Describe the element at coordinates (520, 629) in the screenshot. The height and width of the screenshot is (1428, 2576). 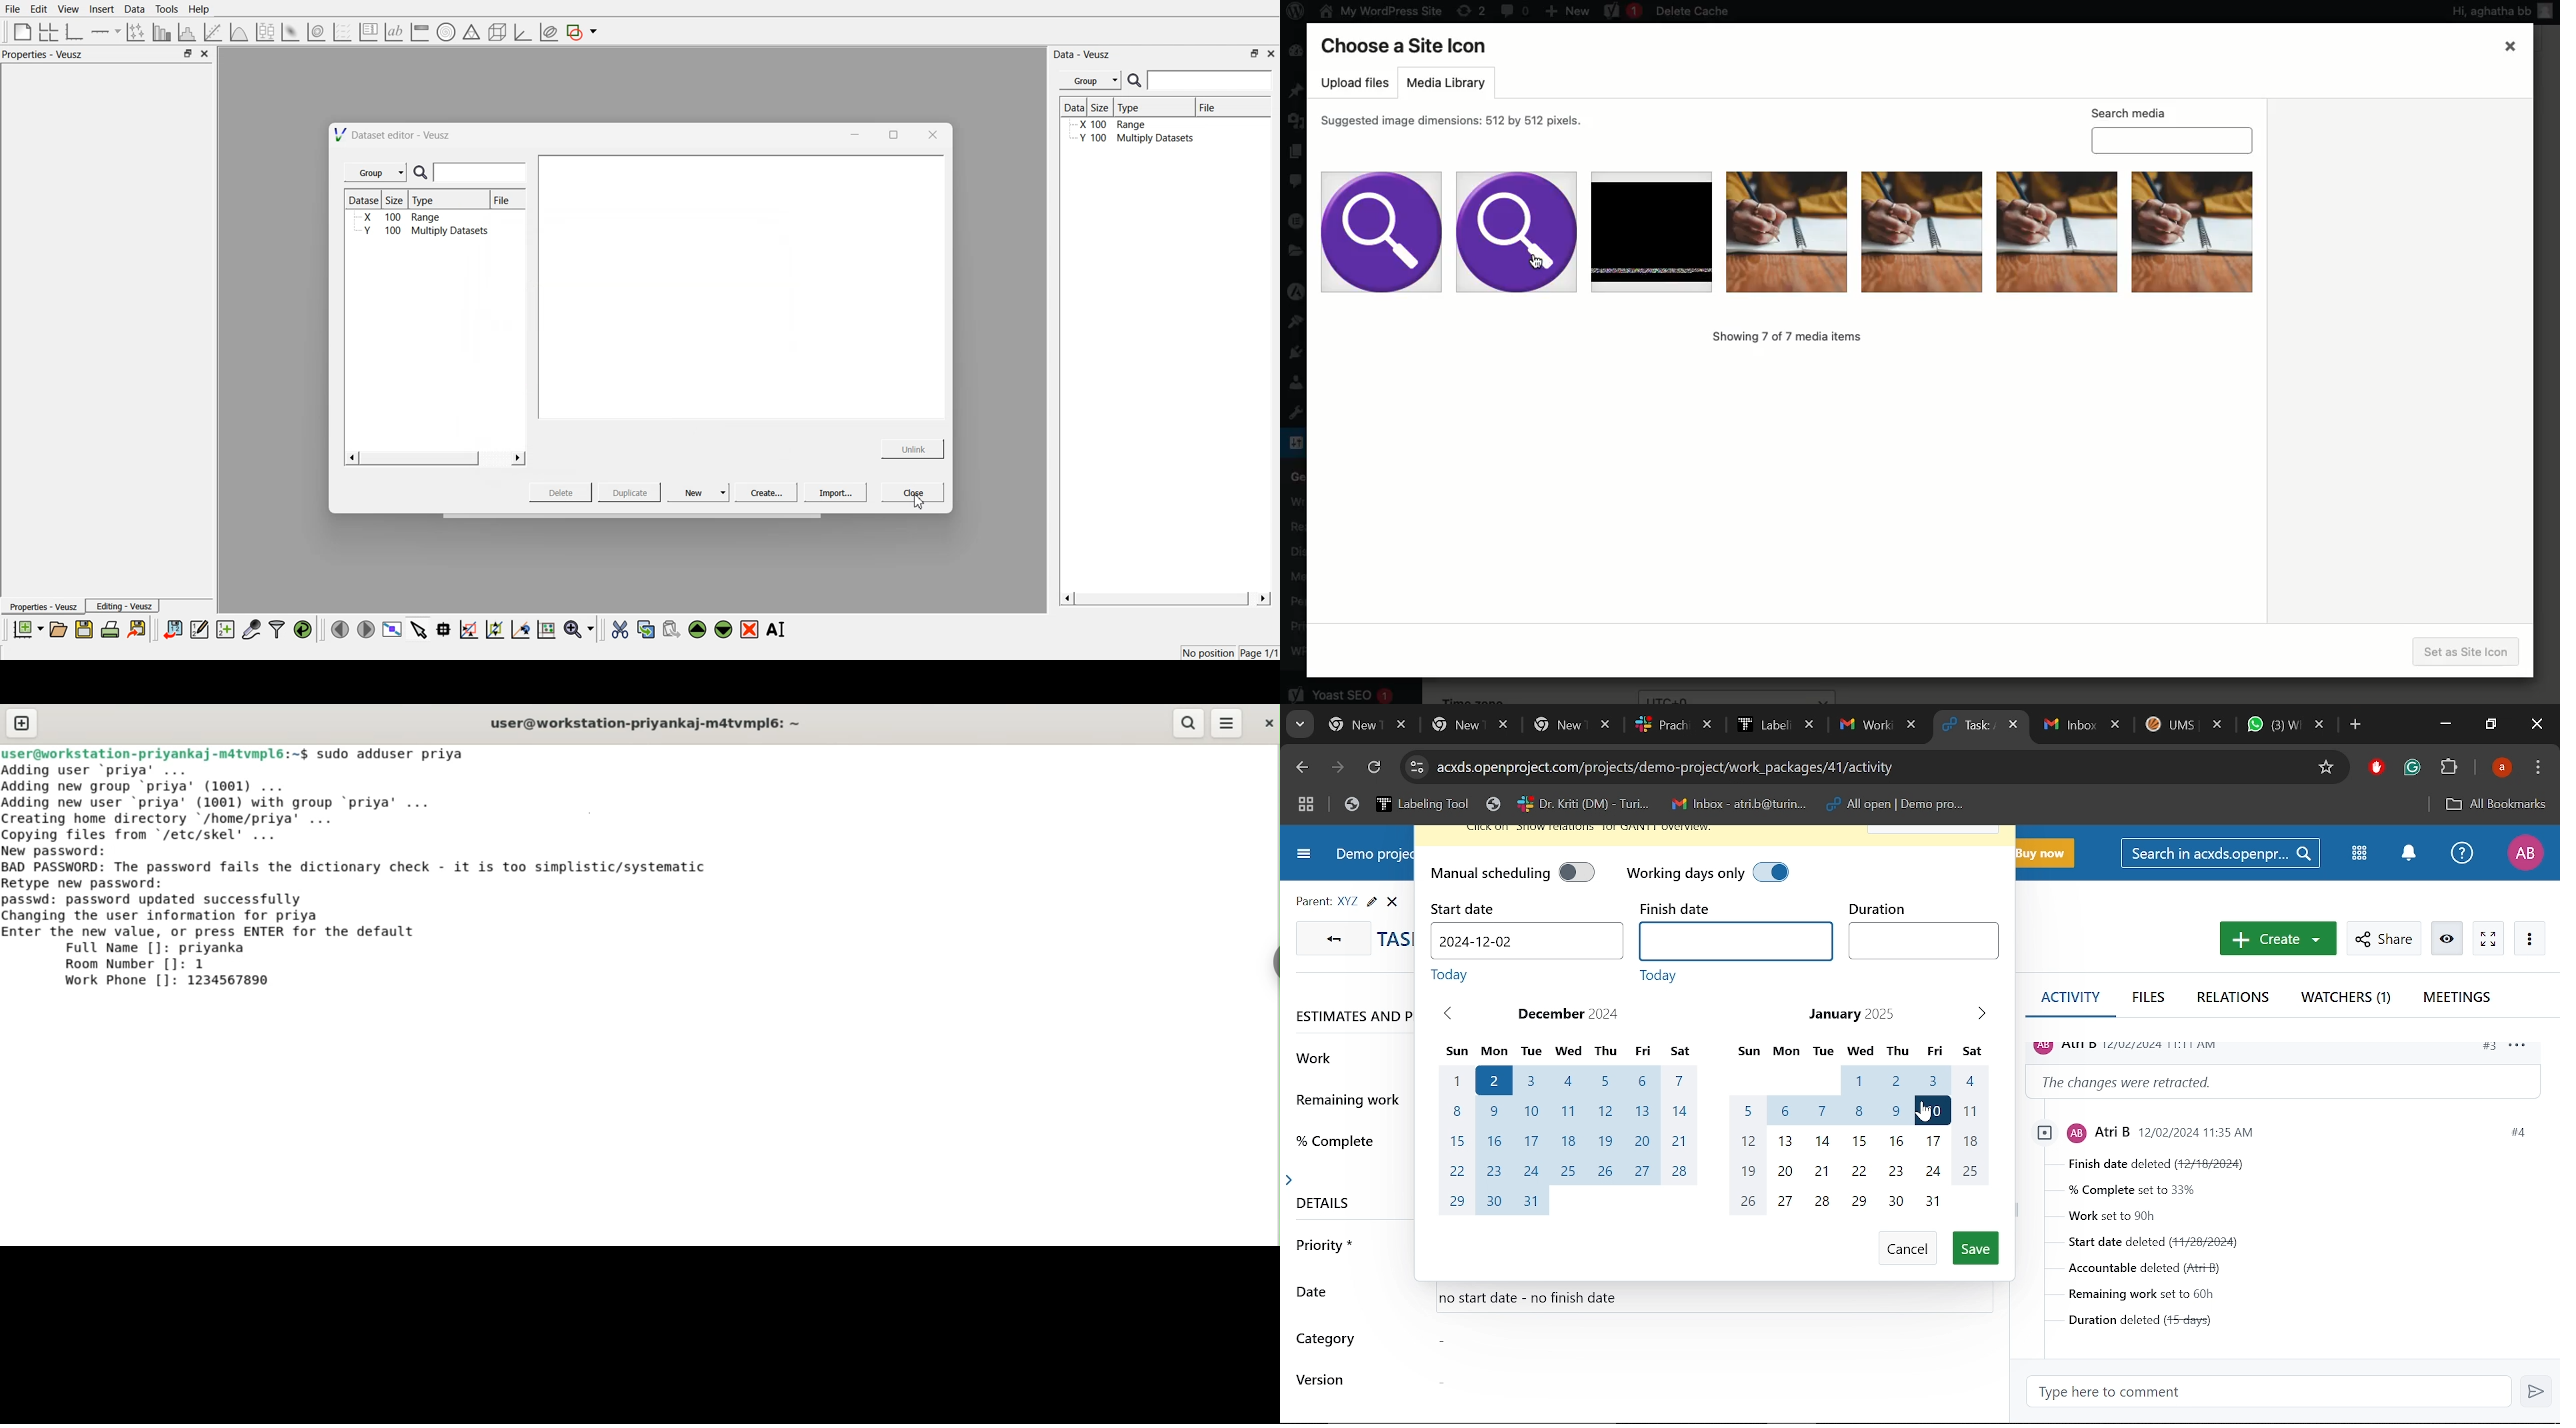
I see `recenter the graph axes` at that location.